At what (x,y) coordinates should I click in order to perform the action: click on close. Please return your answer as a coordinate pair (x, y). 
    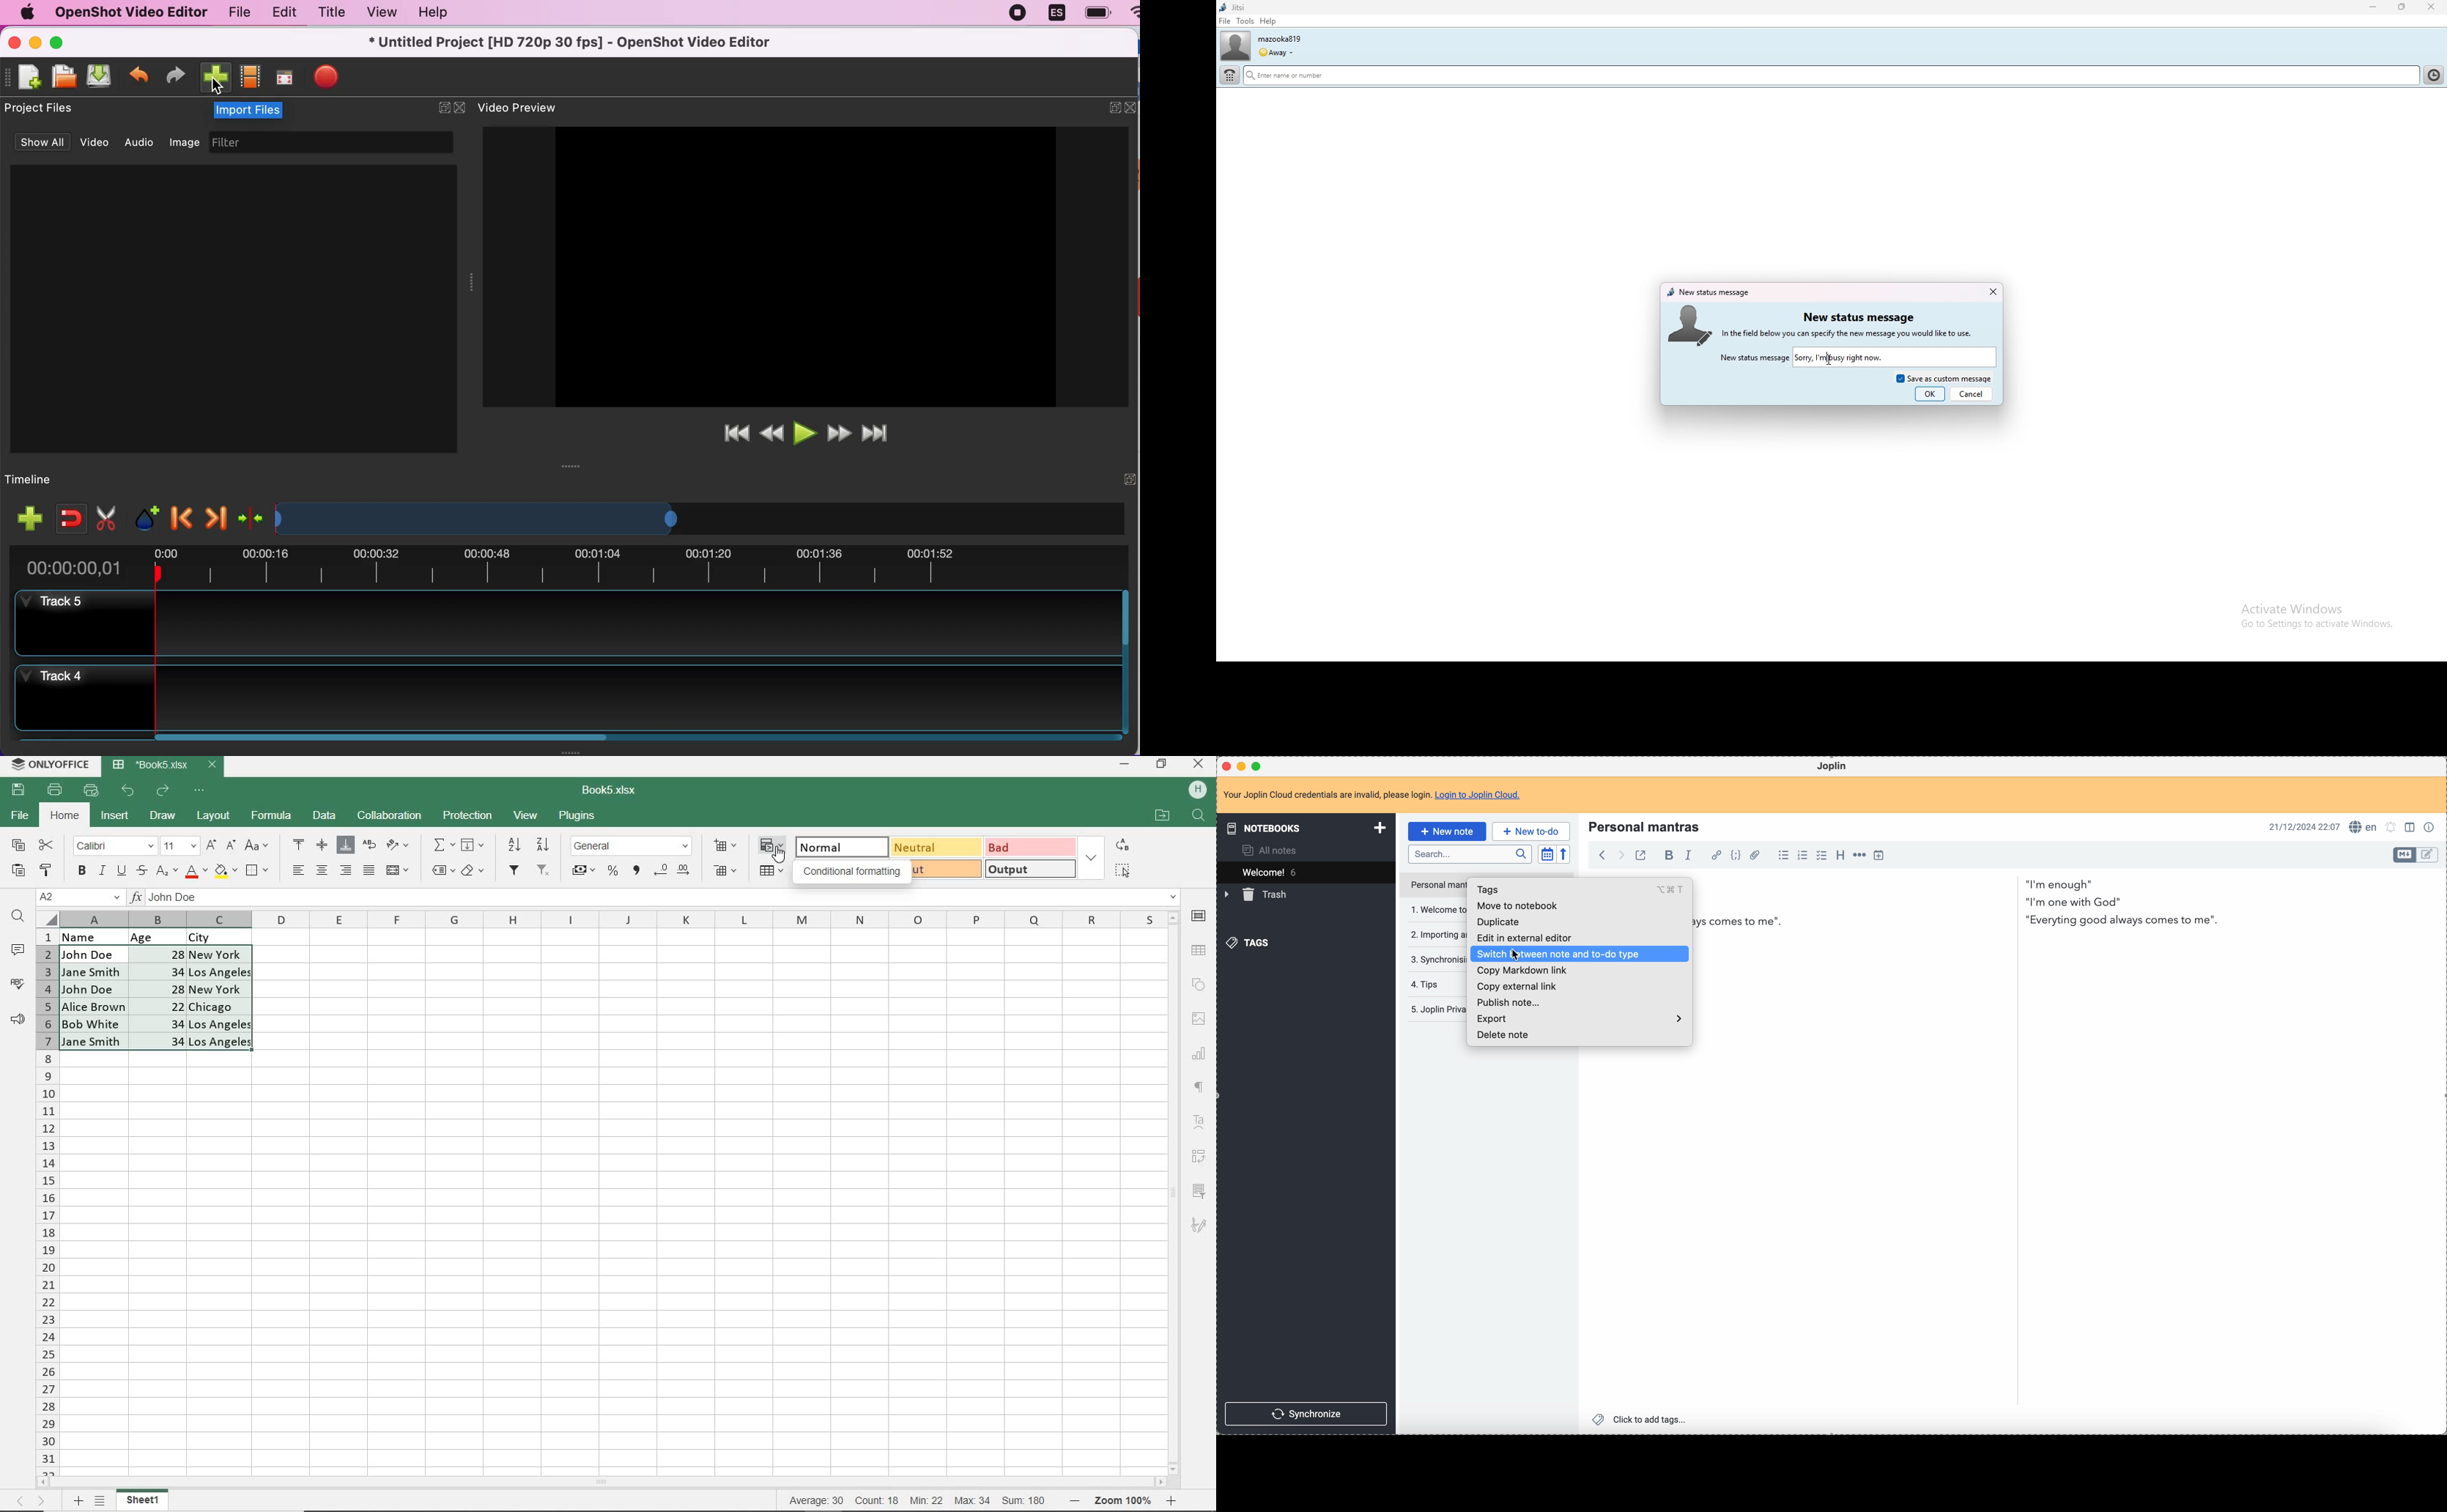
    Looking at the image, I should click on (14, 45).